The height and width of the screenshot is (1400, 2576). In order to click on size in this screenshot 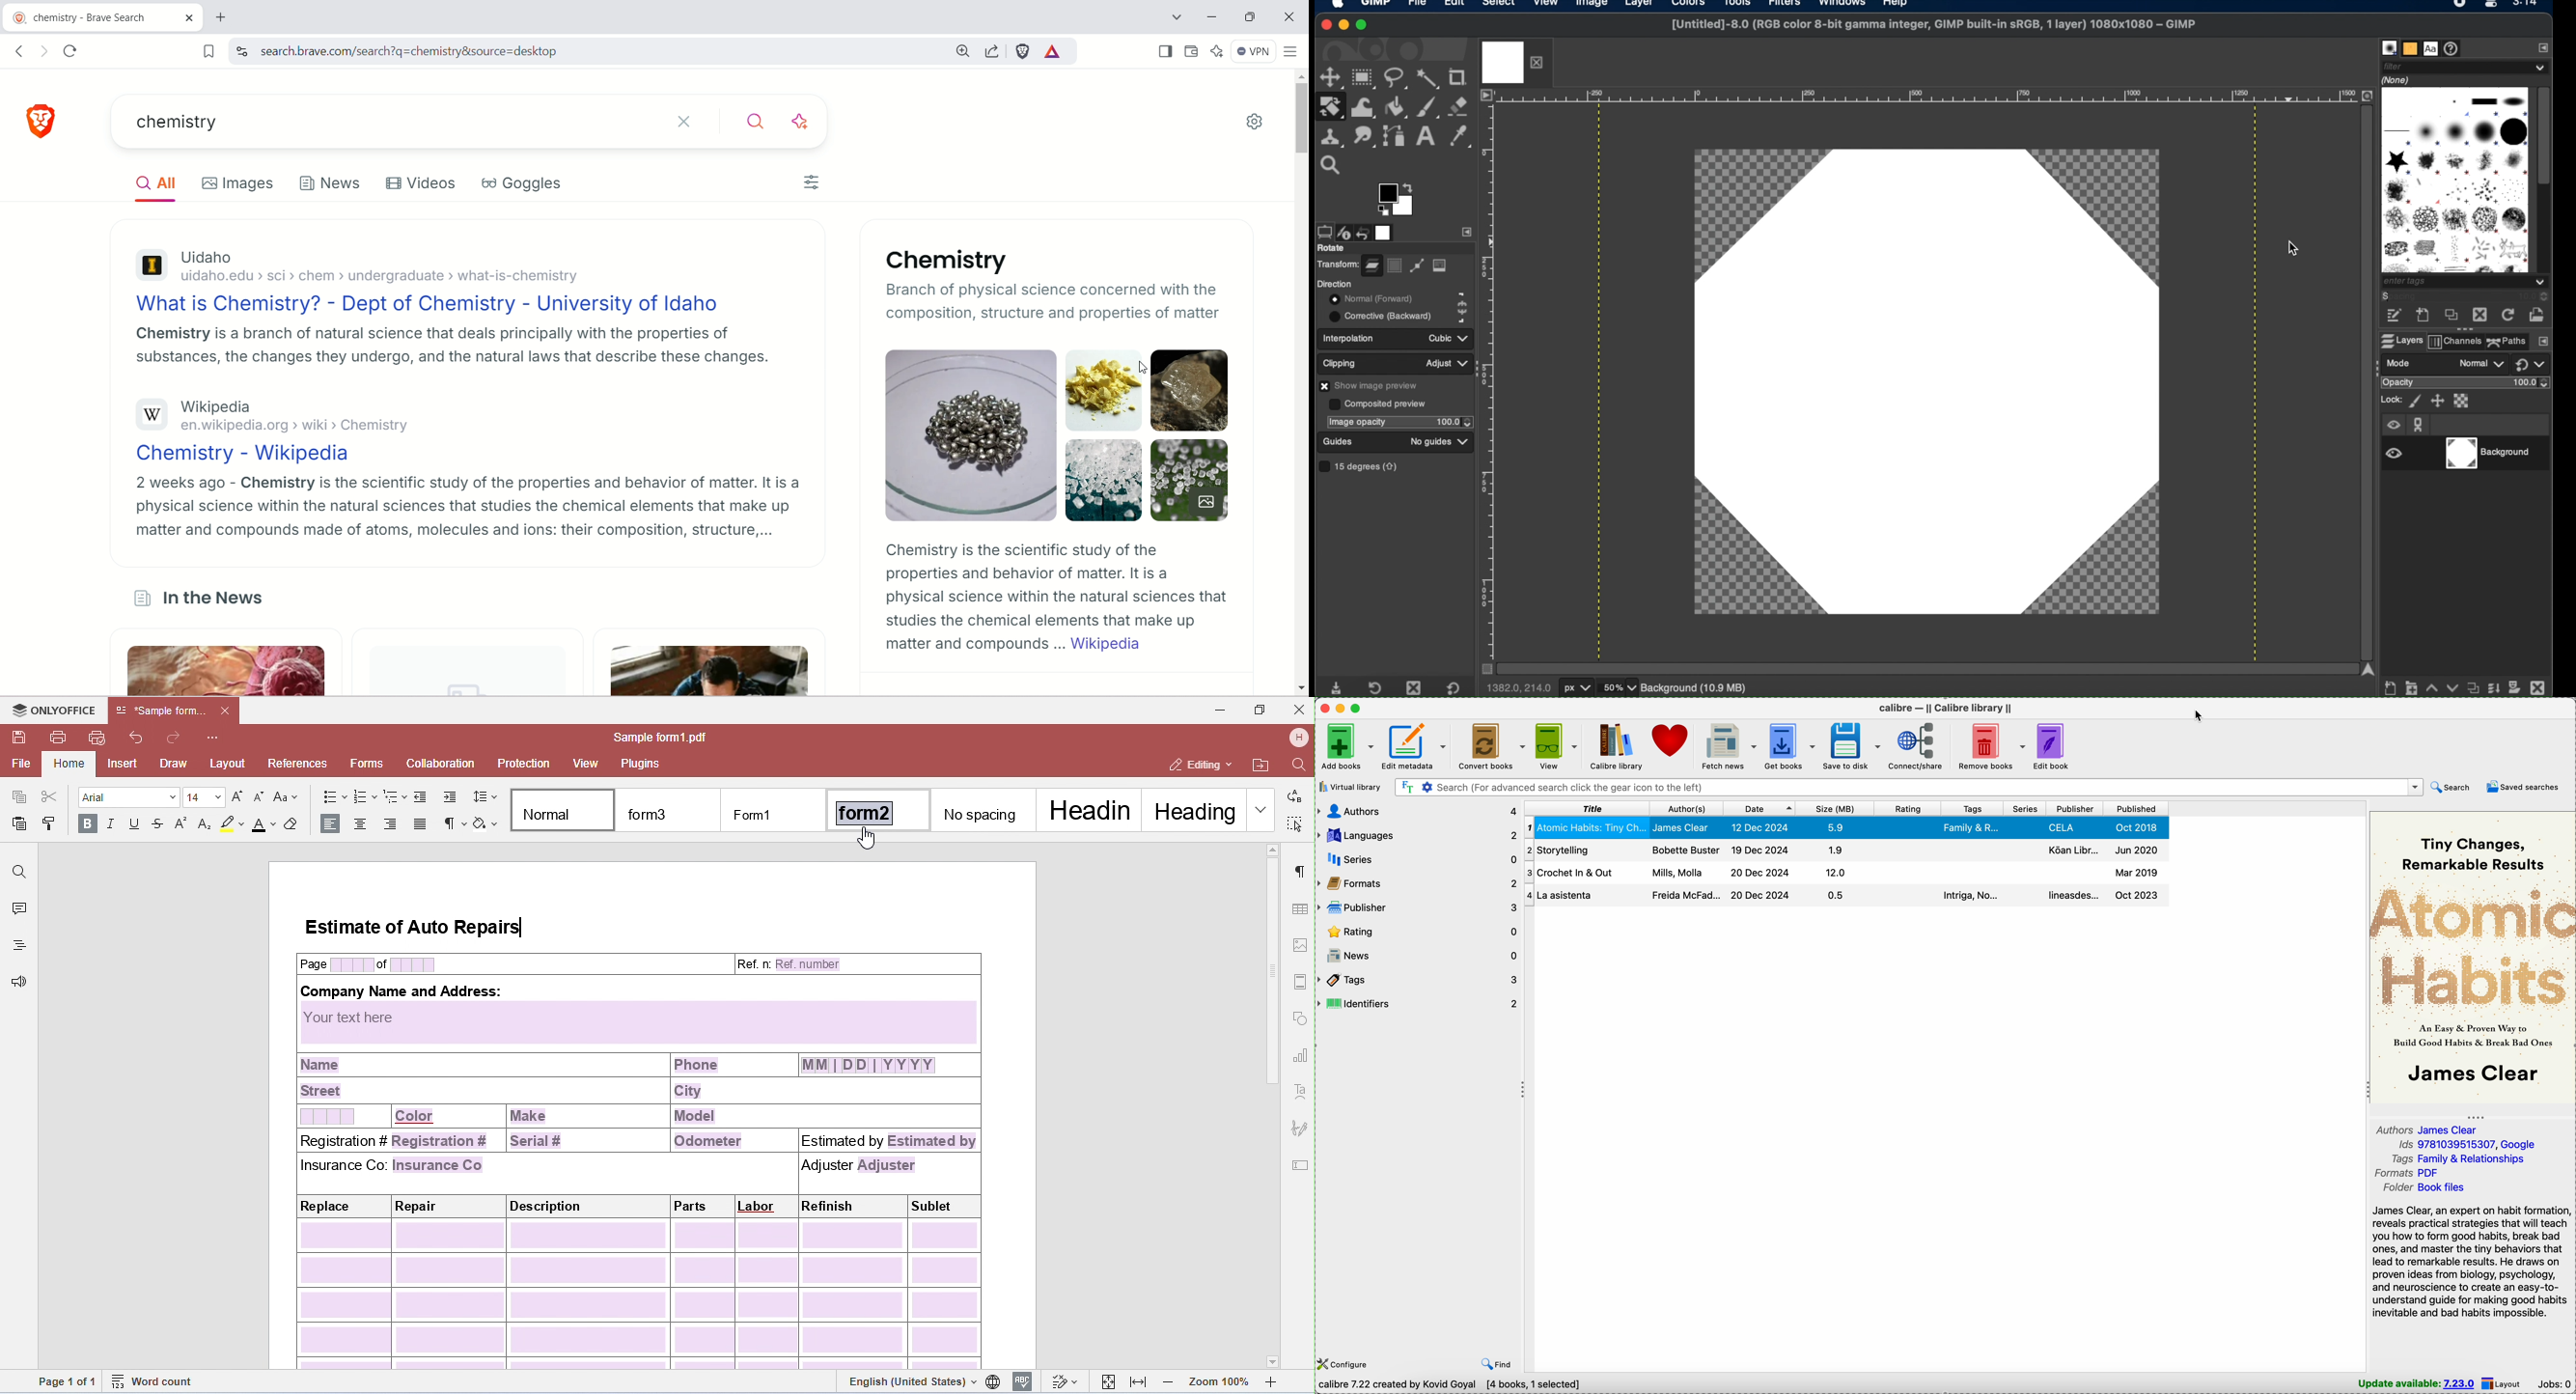, I will do `click(1837, 809)`.